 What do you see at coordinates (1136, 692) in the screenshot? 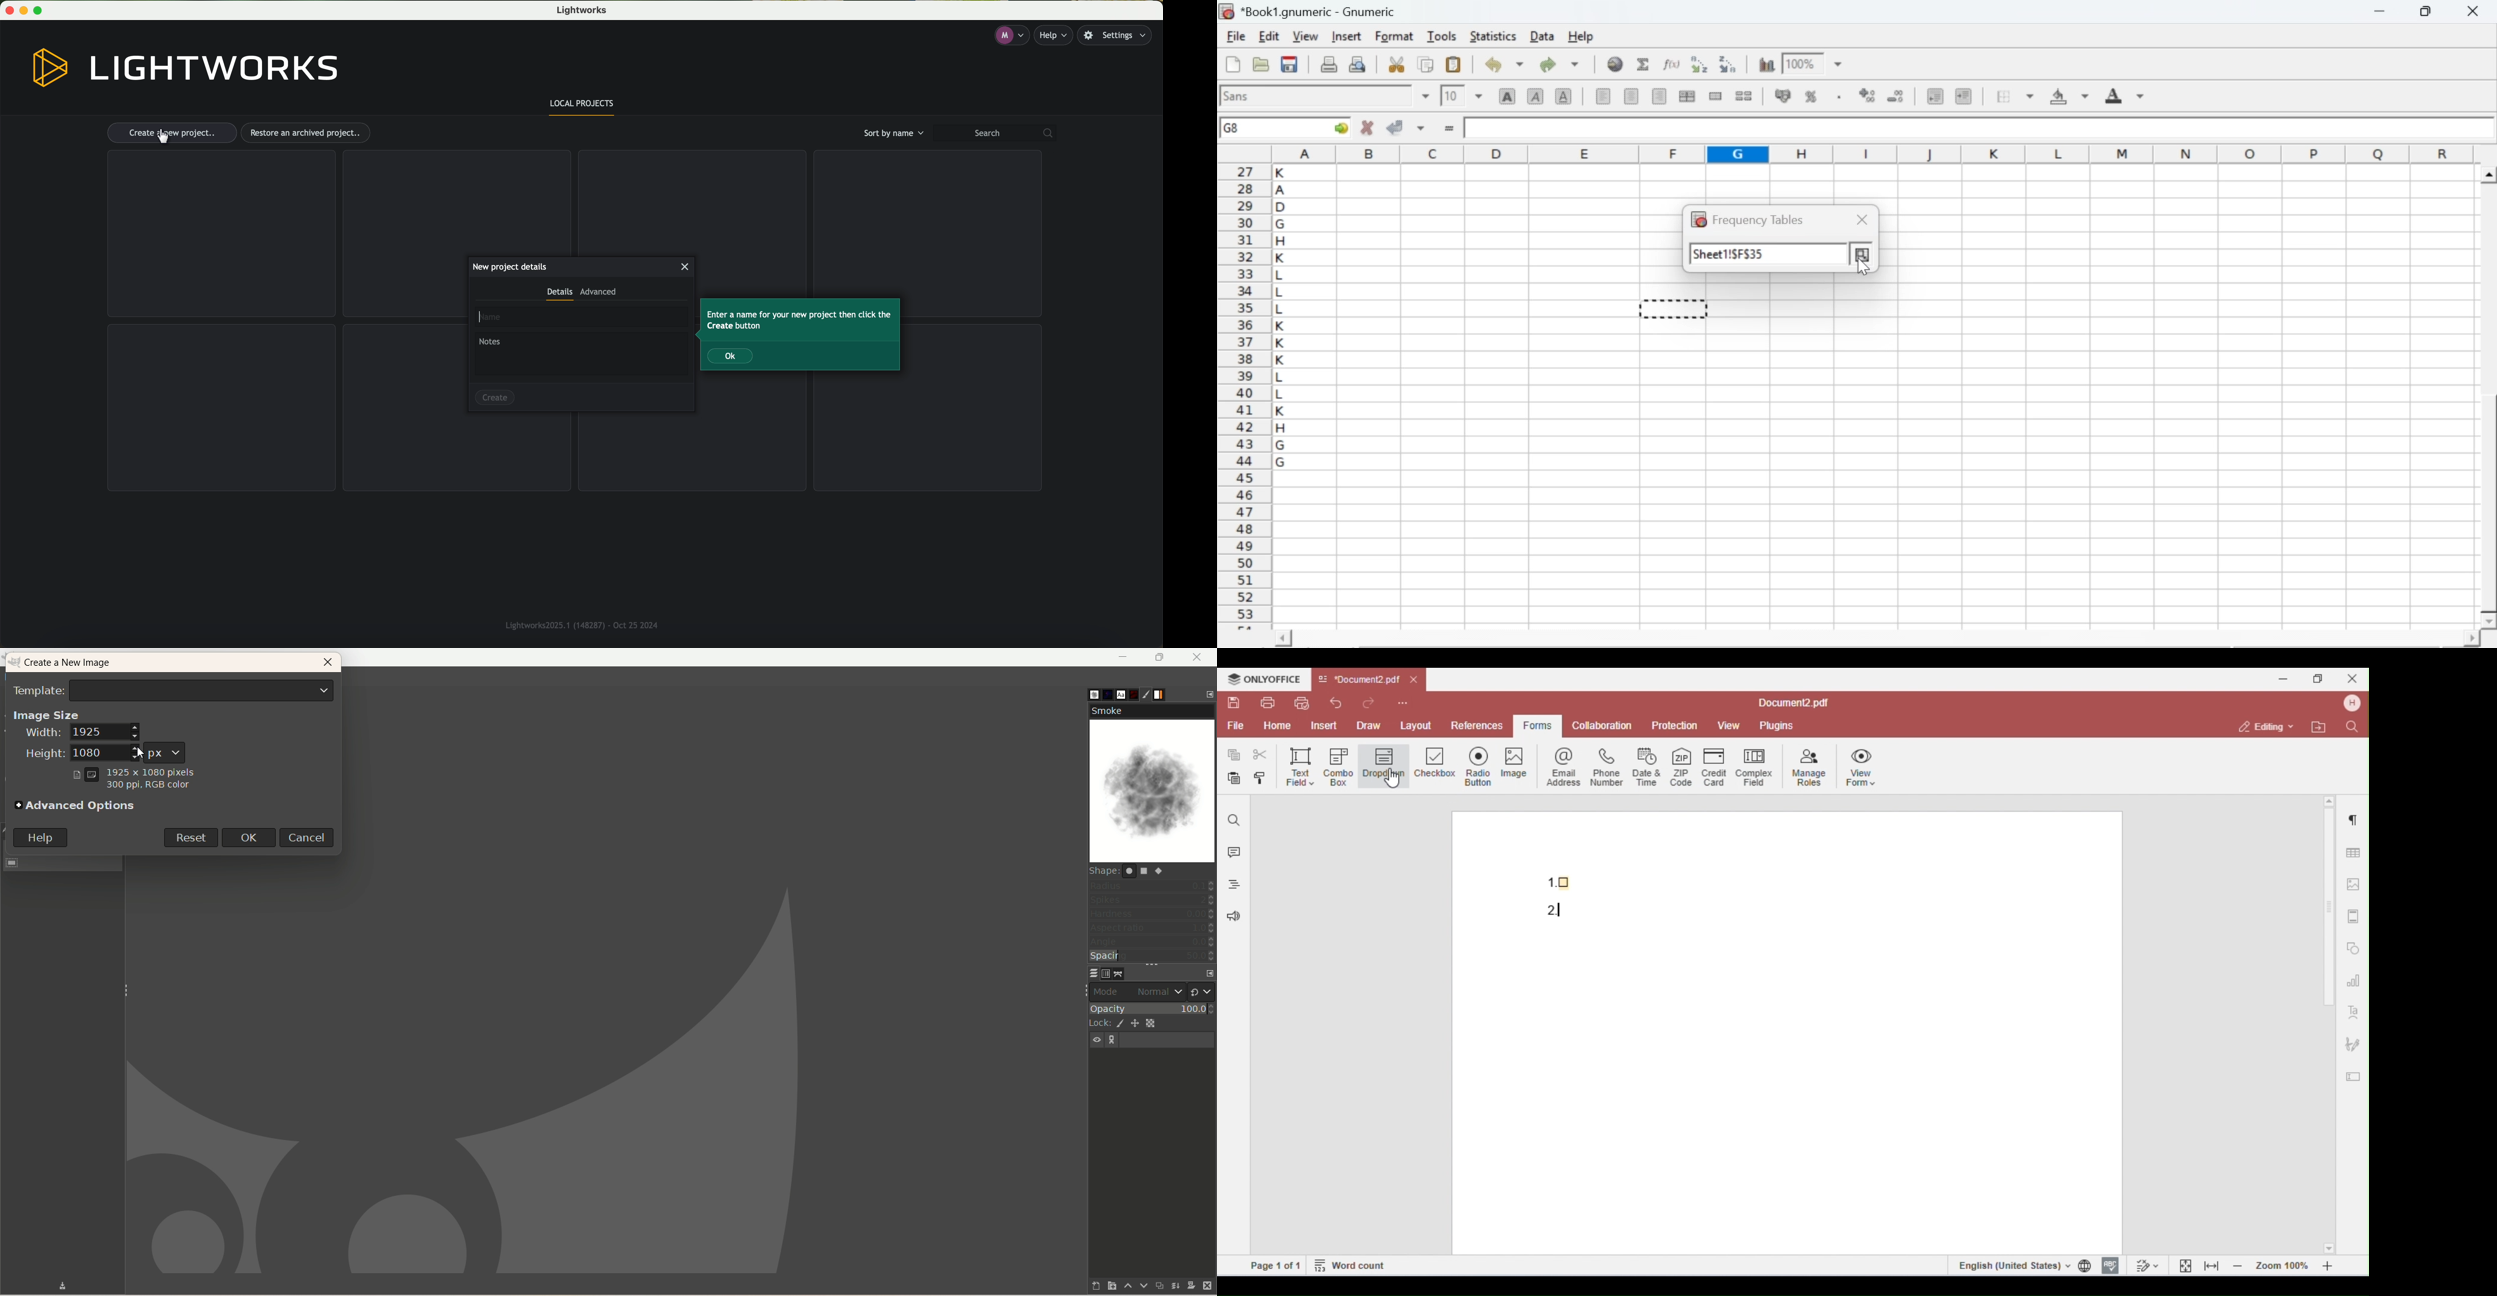
I see `document history` at bounding box center [1136, 692].